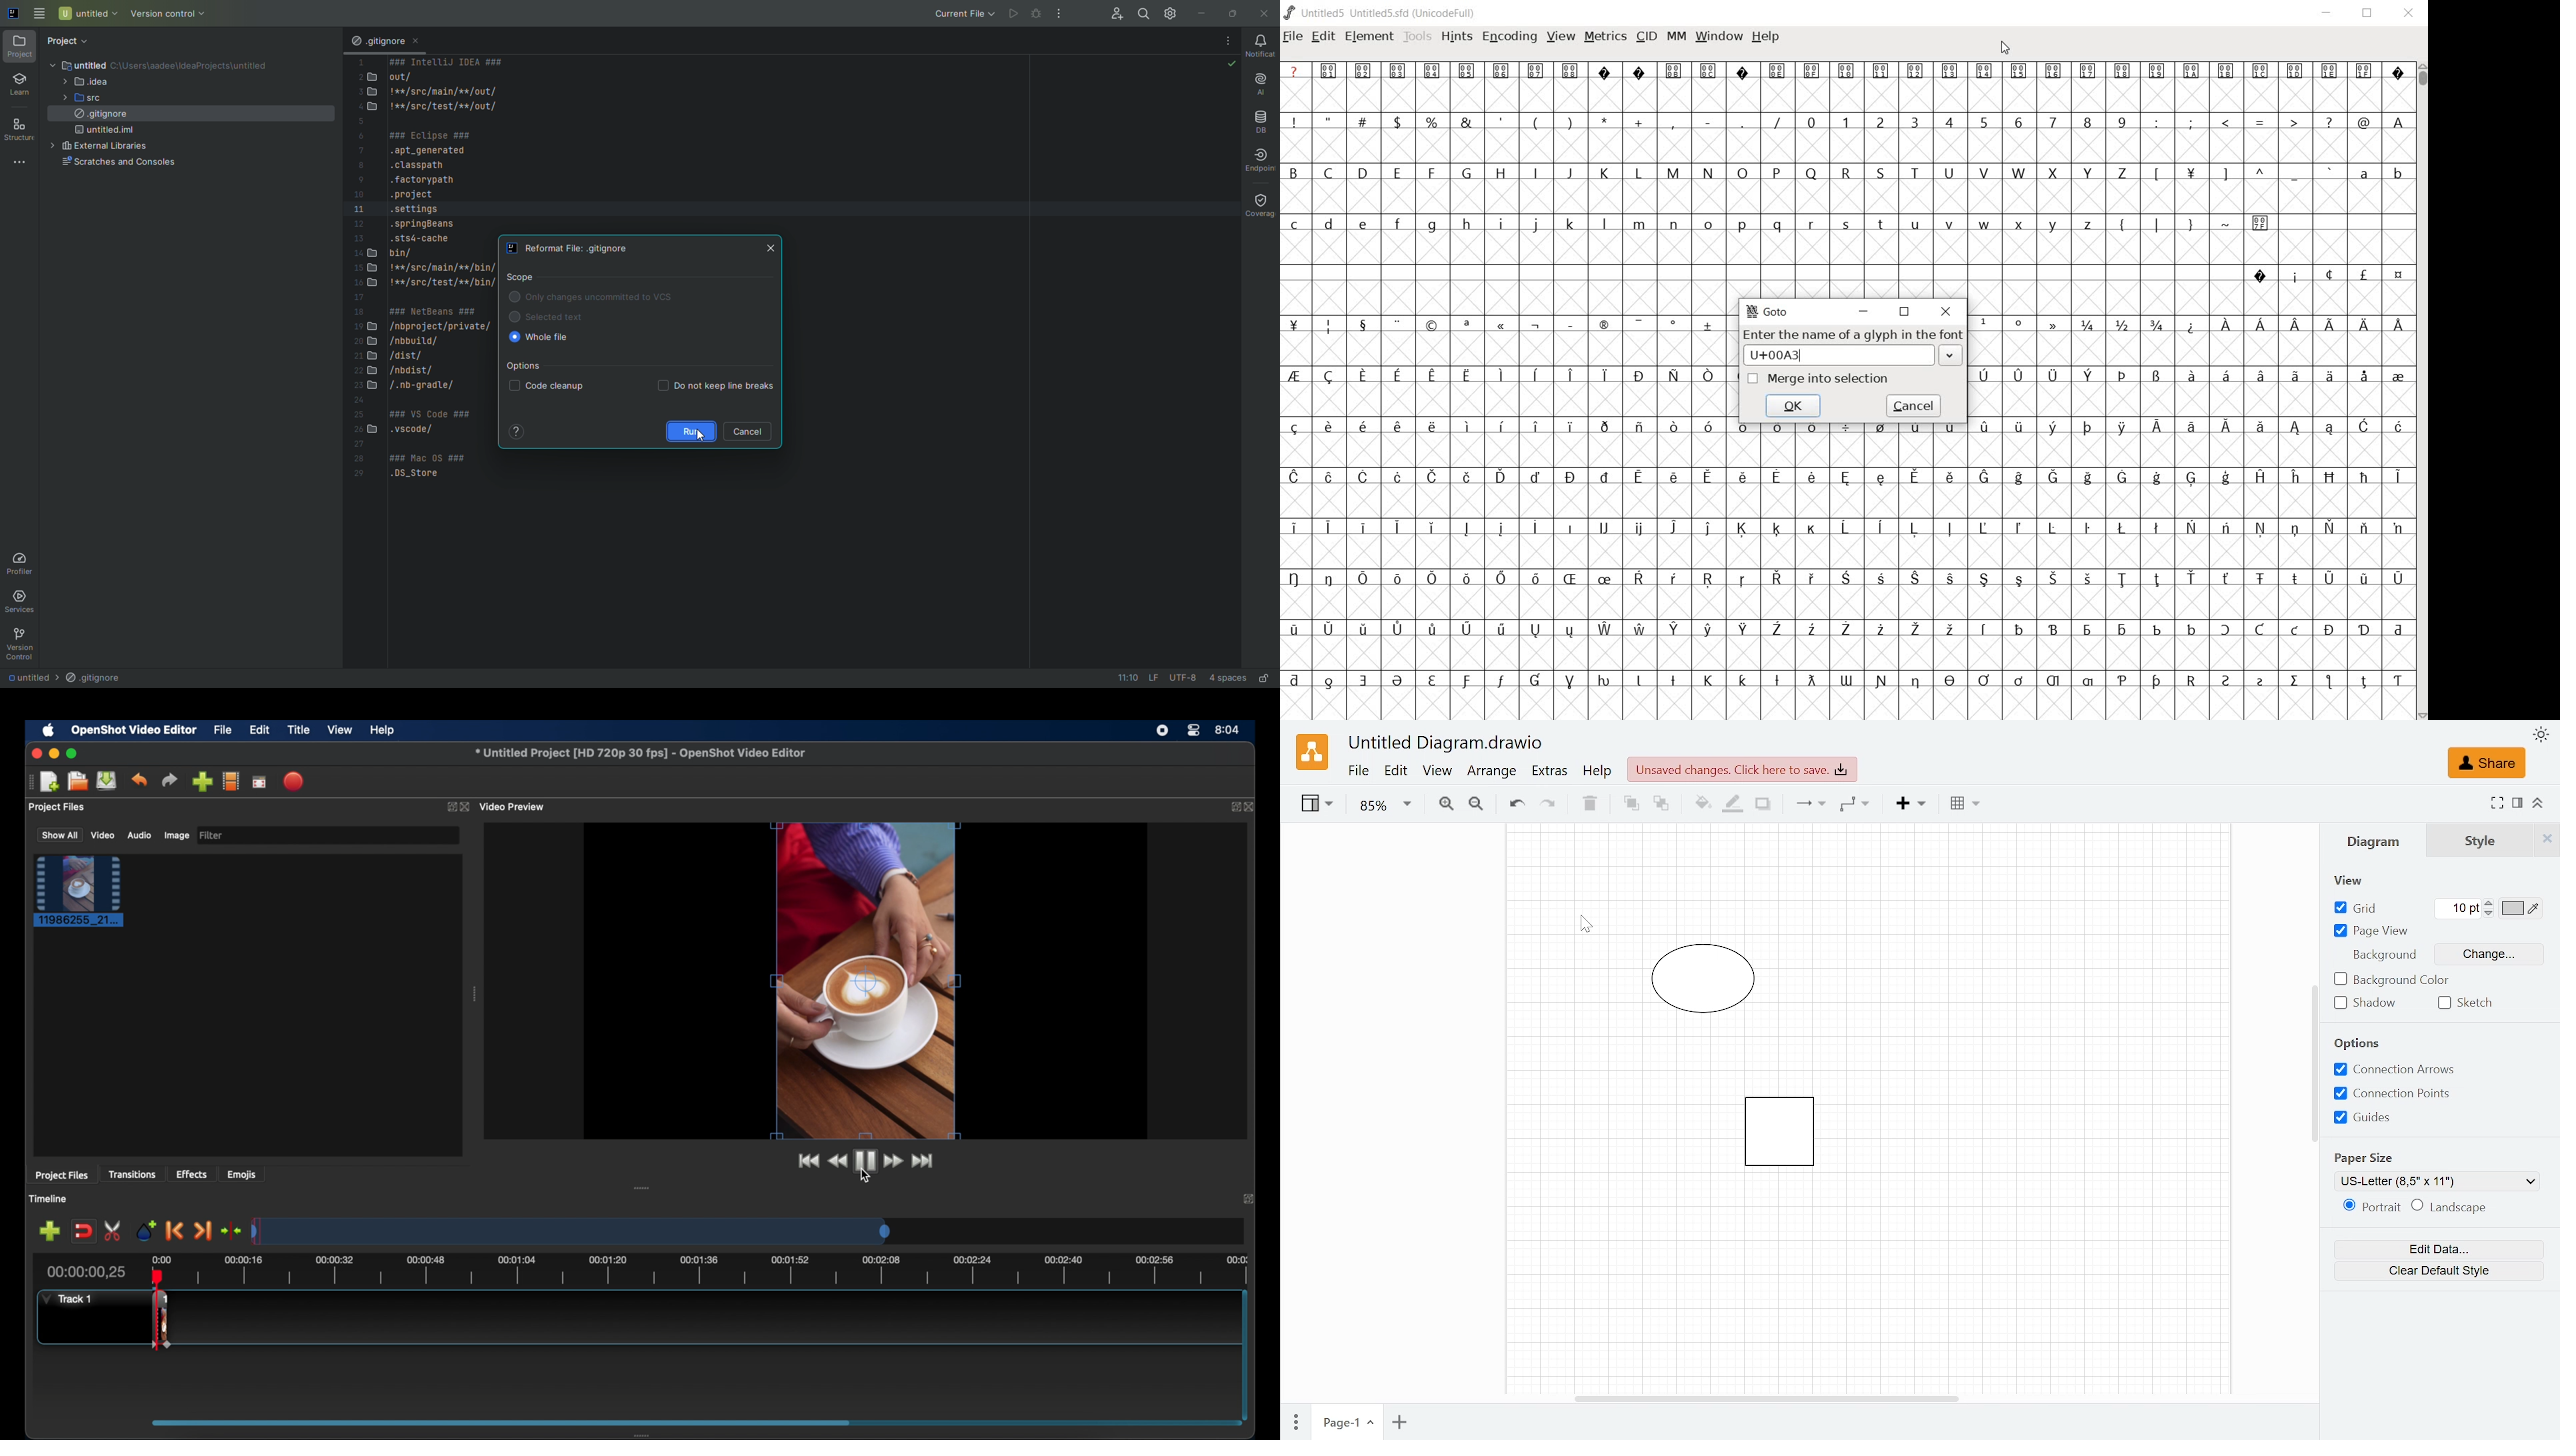 The width and height of the screenshot is (2576, 1456). What do you see at coordinates (2261, 275) in the screenshot?
I see `Symbol` at bounding box center [2261, 275].